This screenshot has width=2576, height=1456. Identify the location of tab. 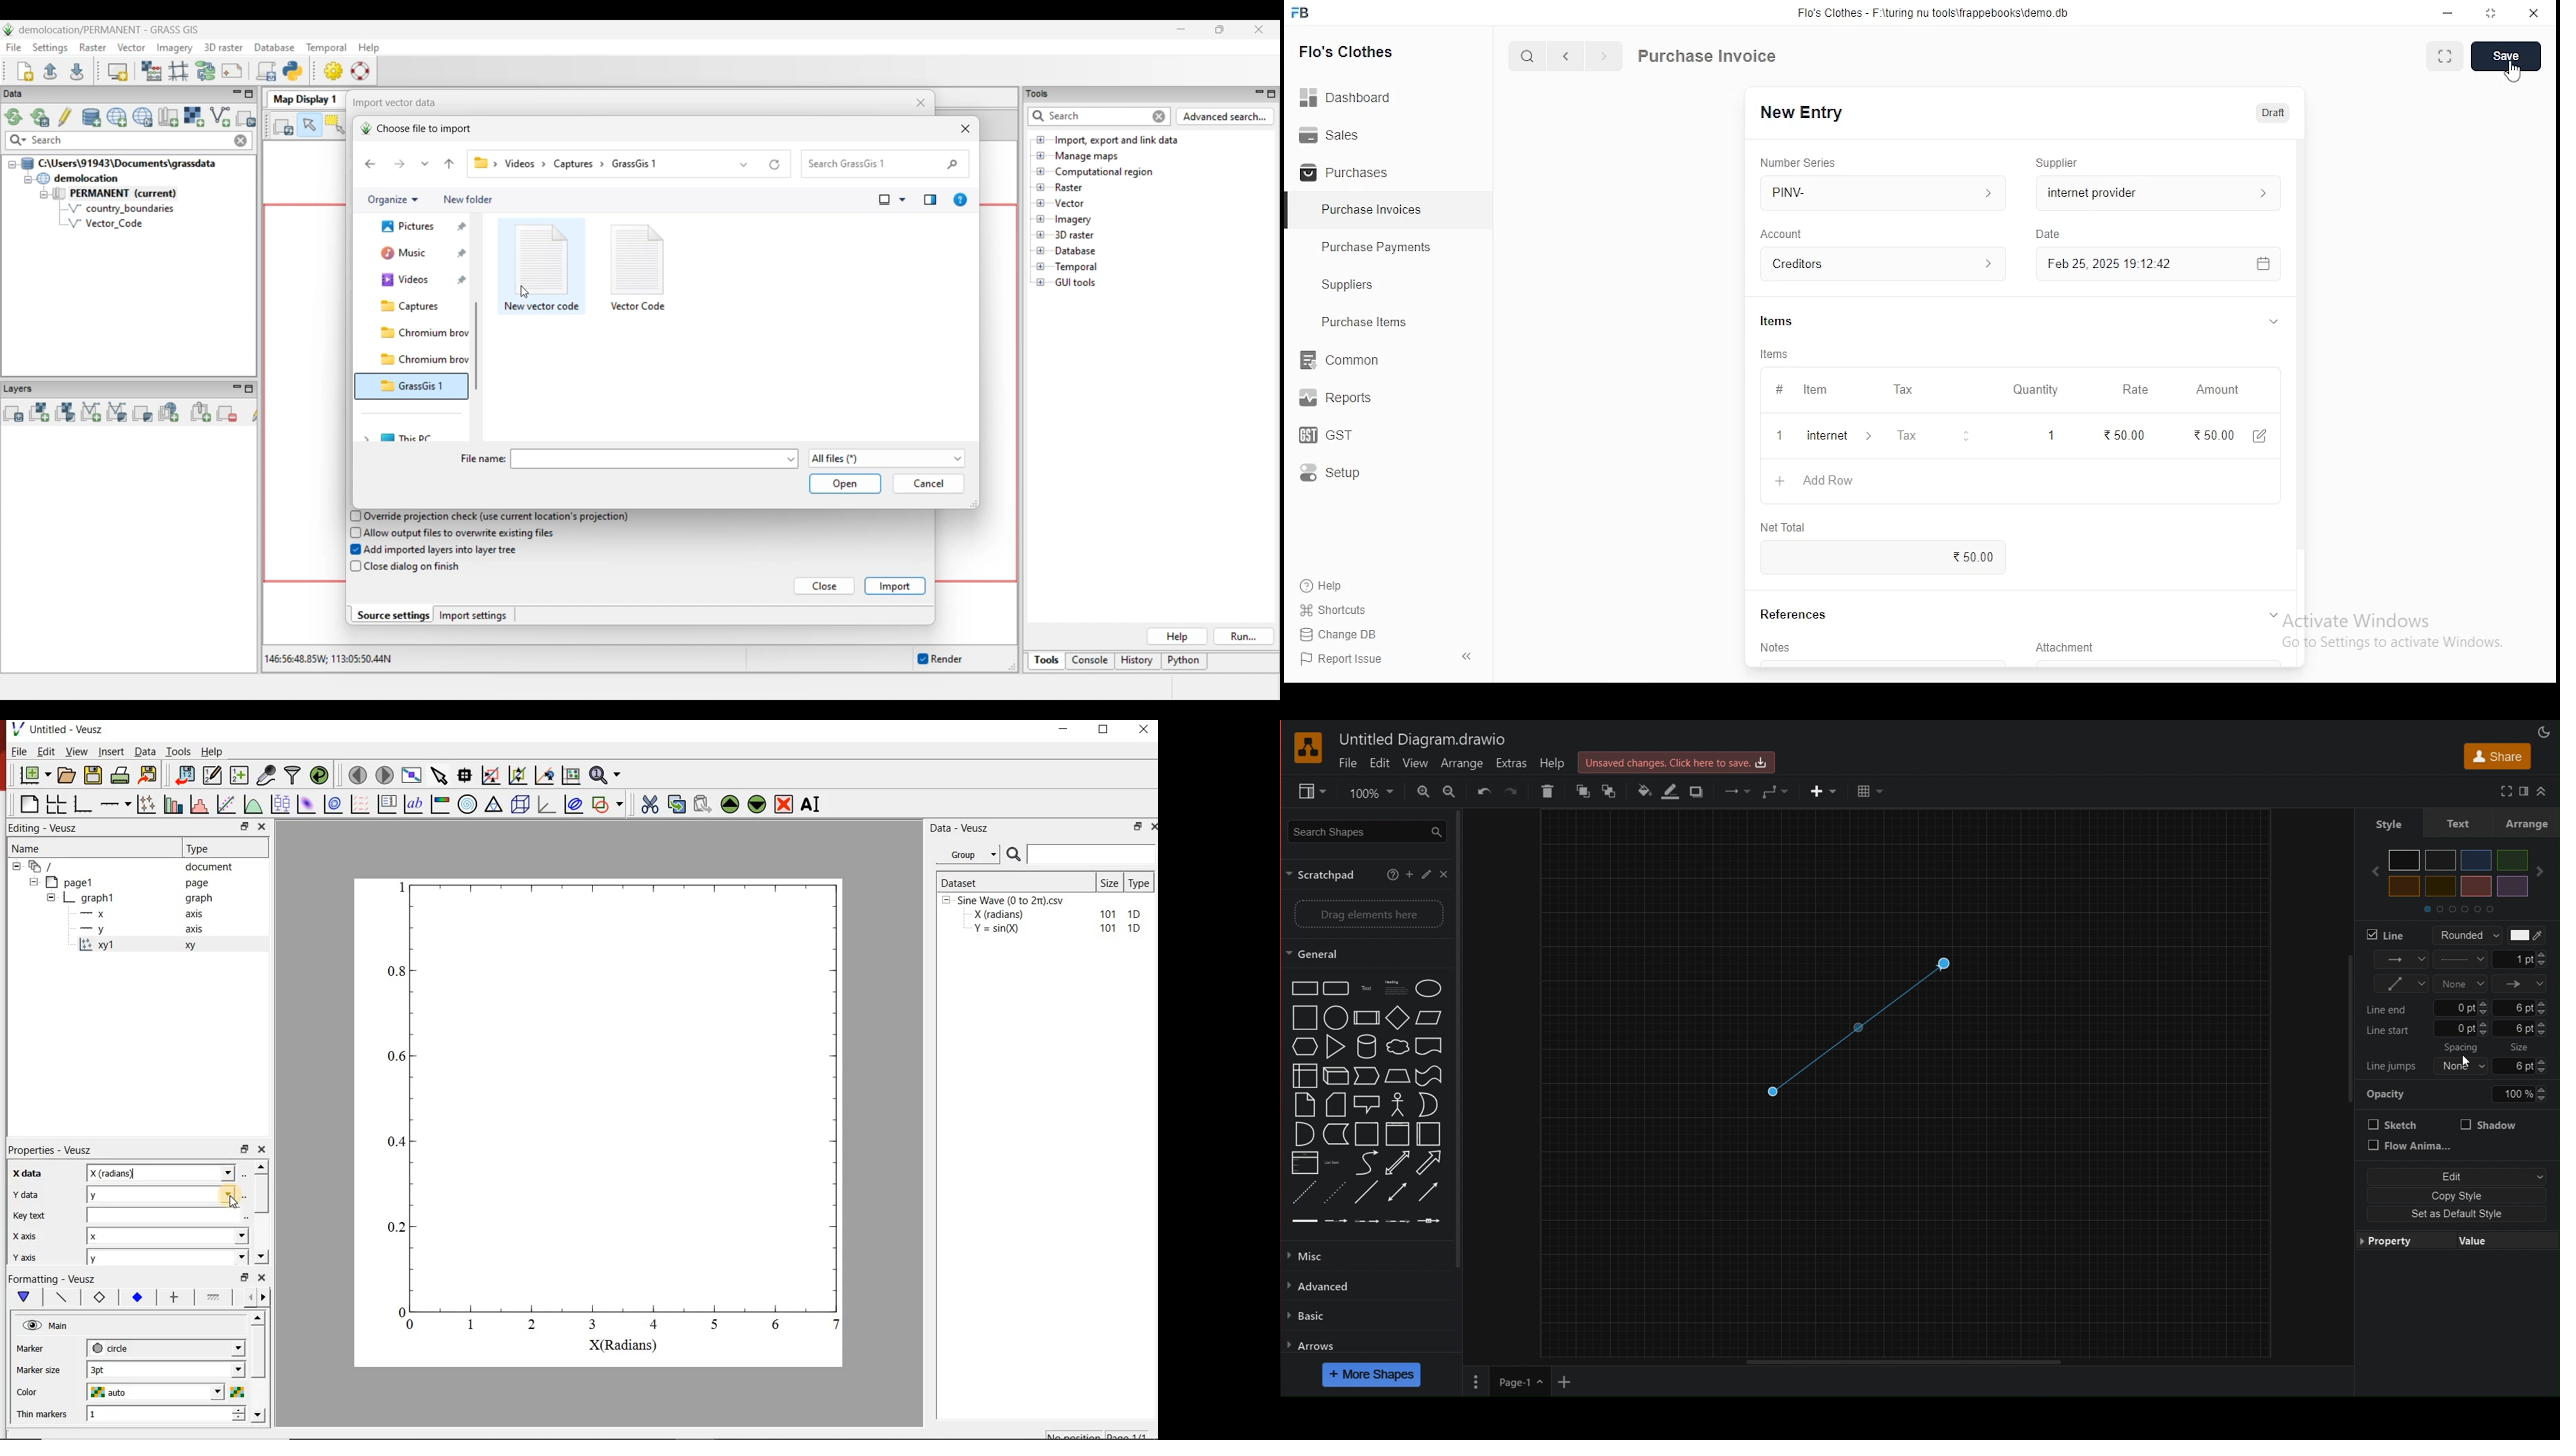
(2273, 615).